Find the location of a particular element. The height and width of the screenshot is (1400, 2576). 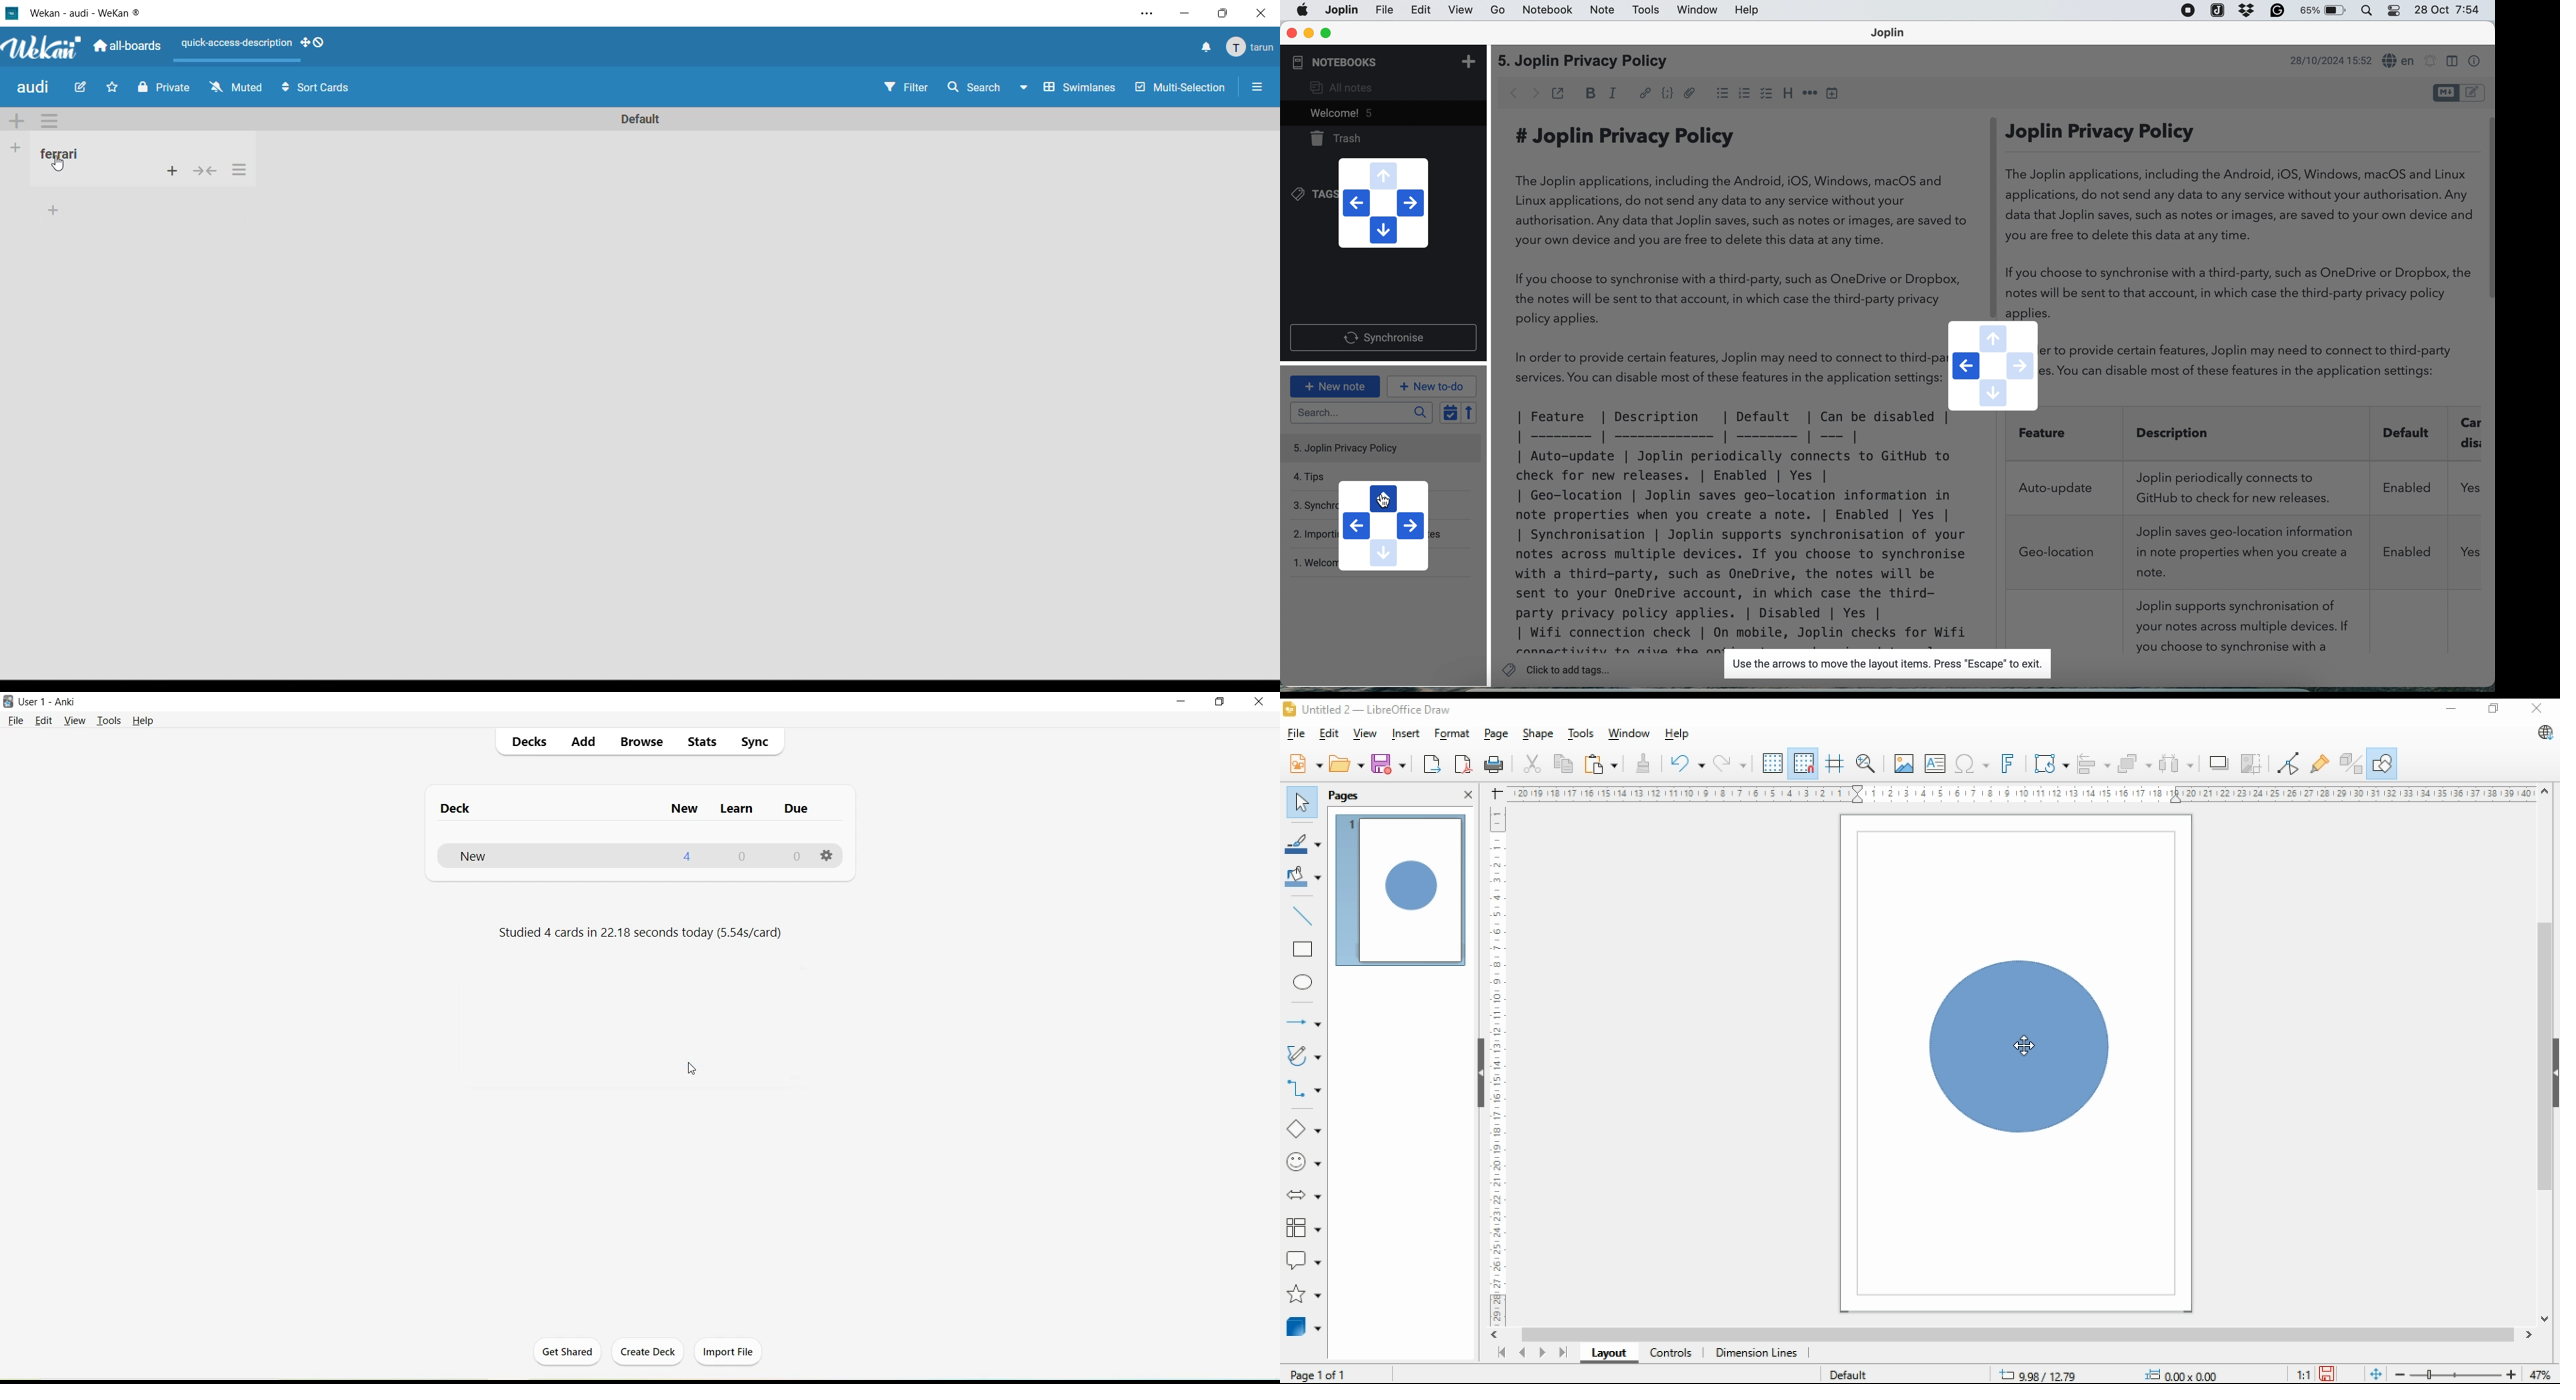

insert image is located at coordinates (1904, 763).